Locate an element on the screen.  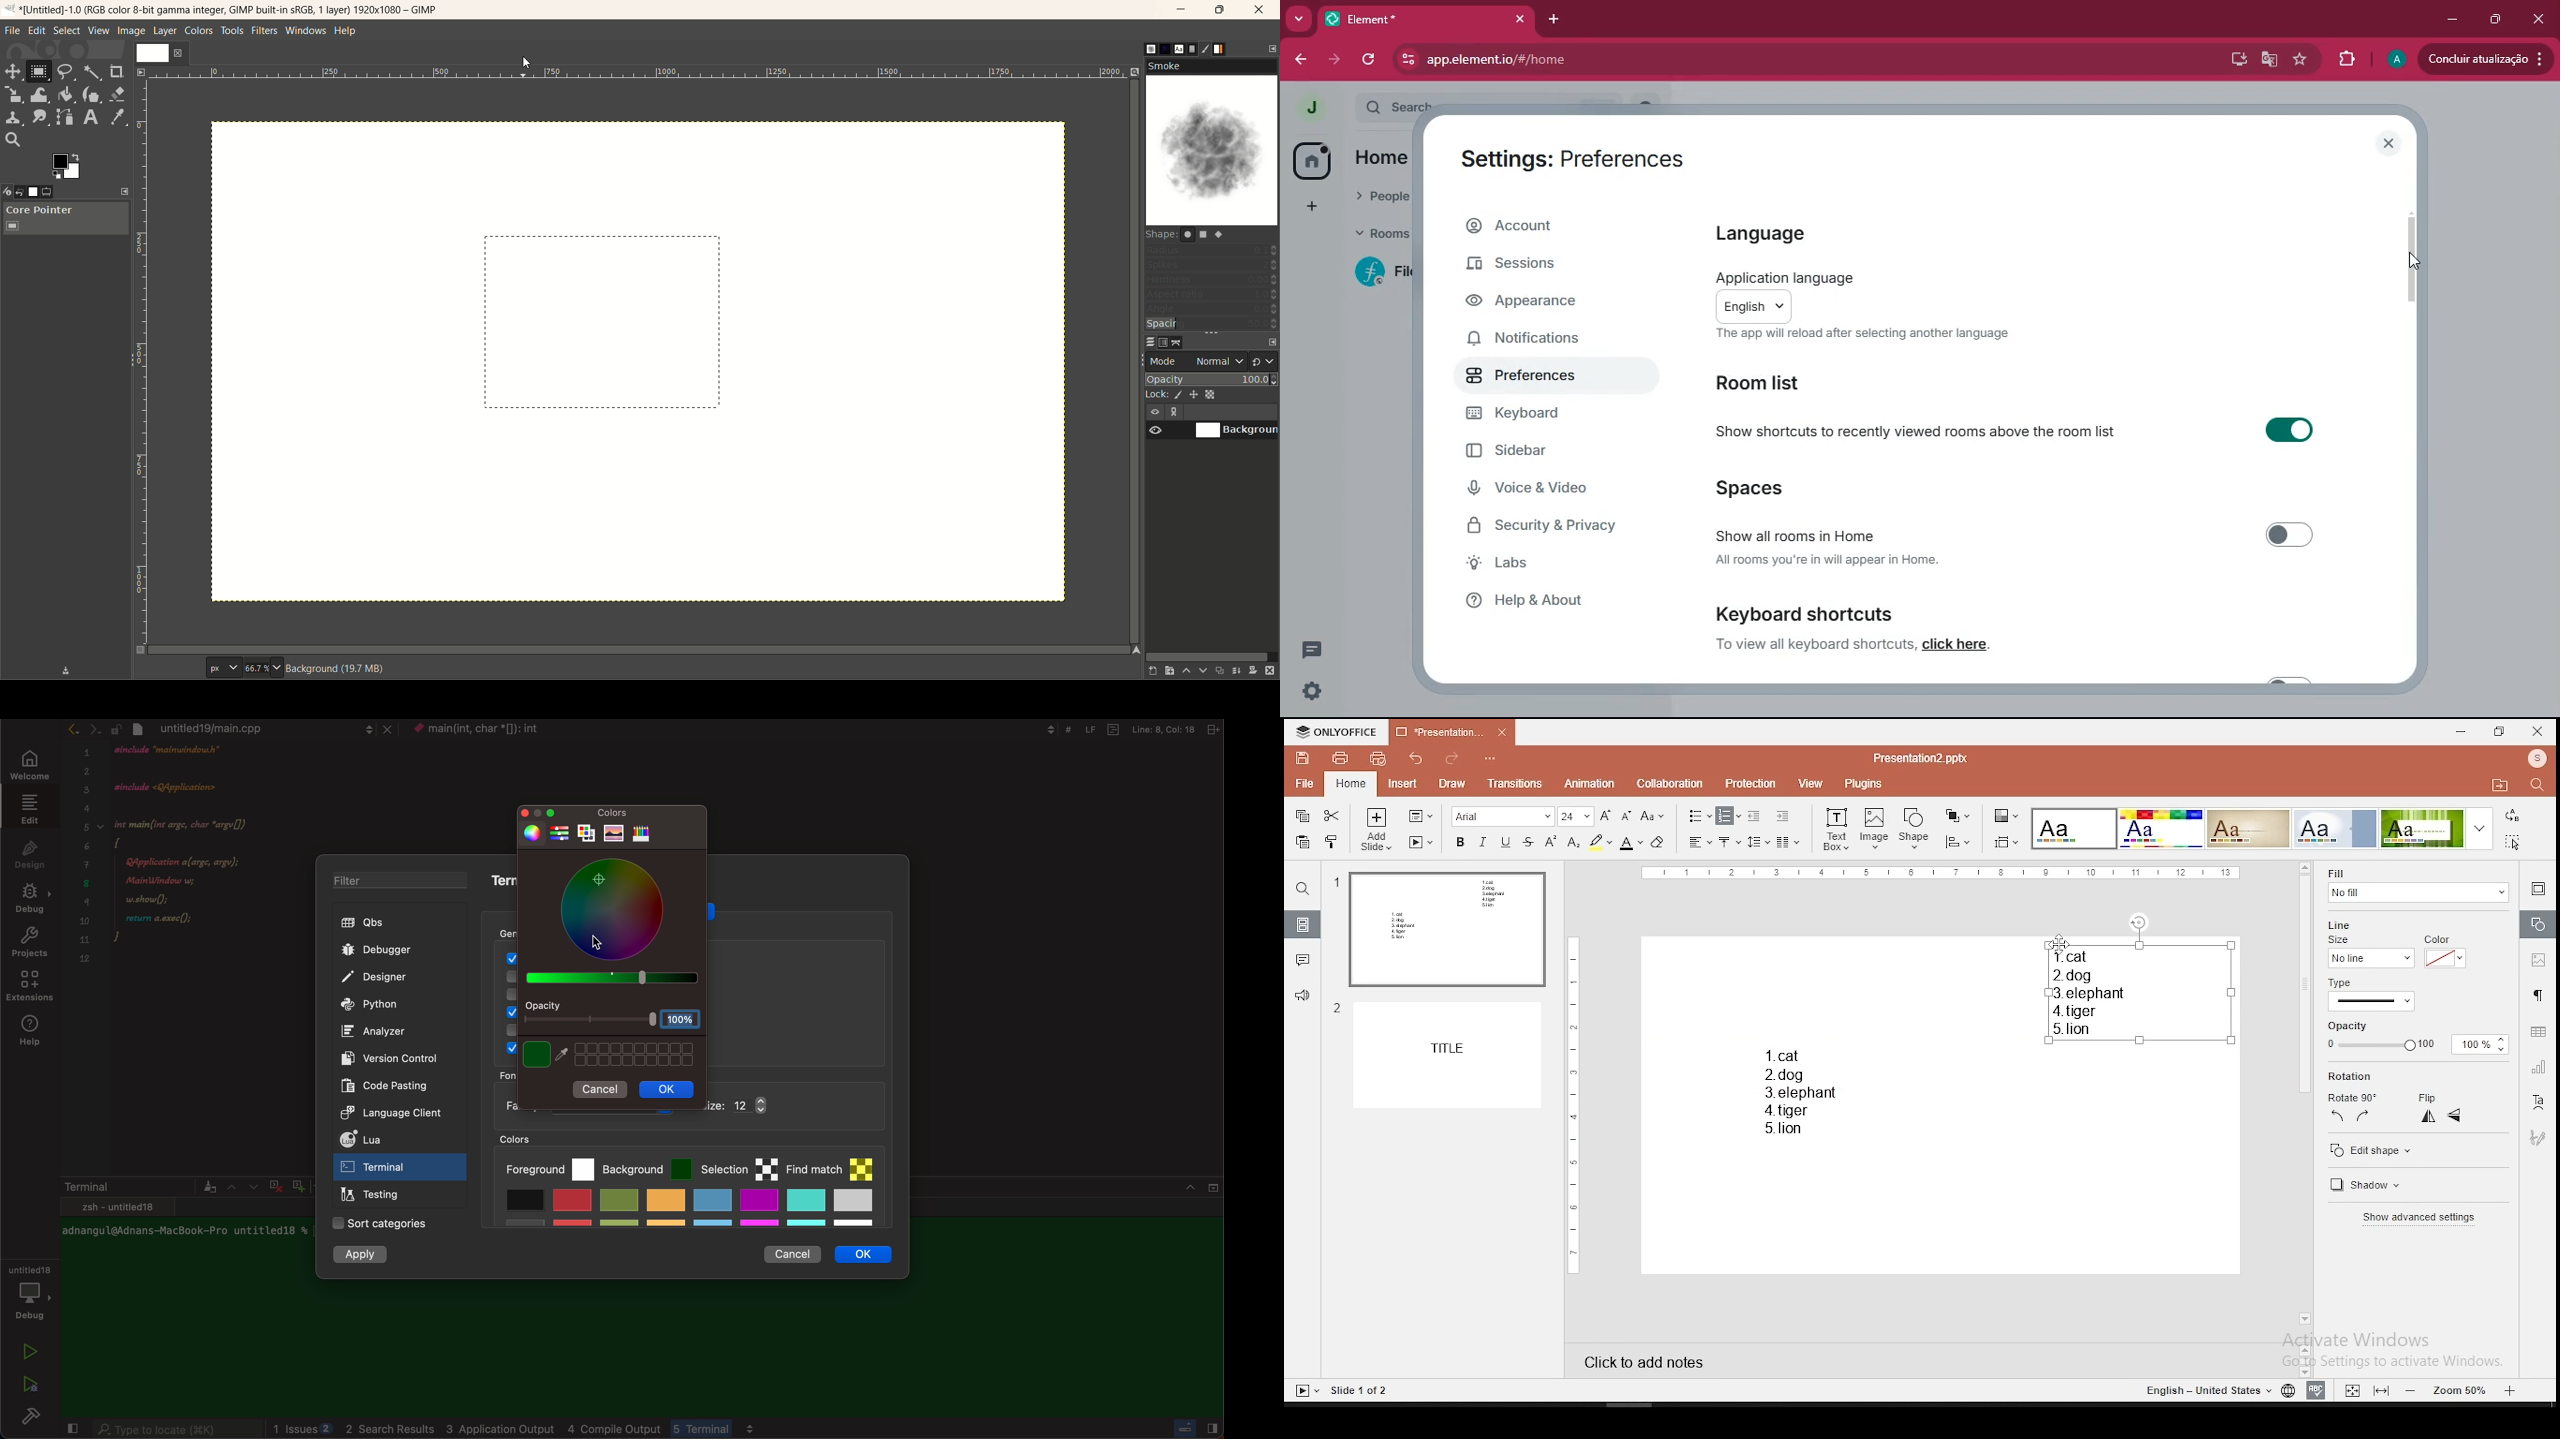
filter is located at coordinates (392, 881).